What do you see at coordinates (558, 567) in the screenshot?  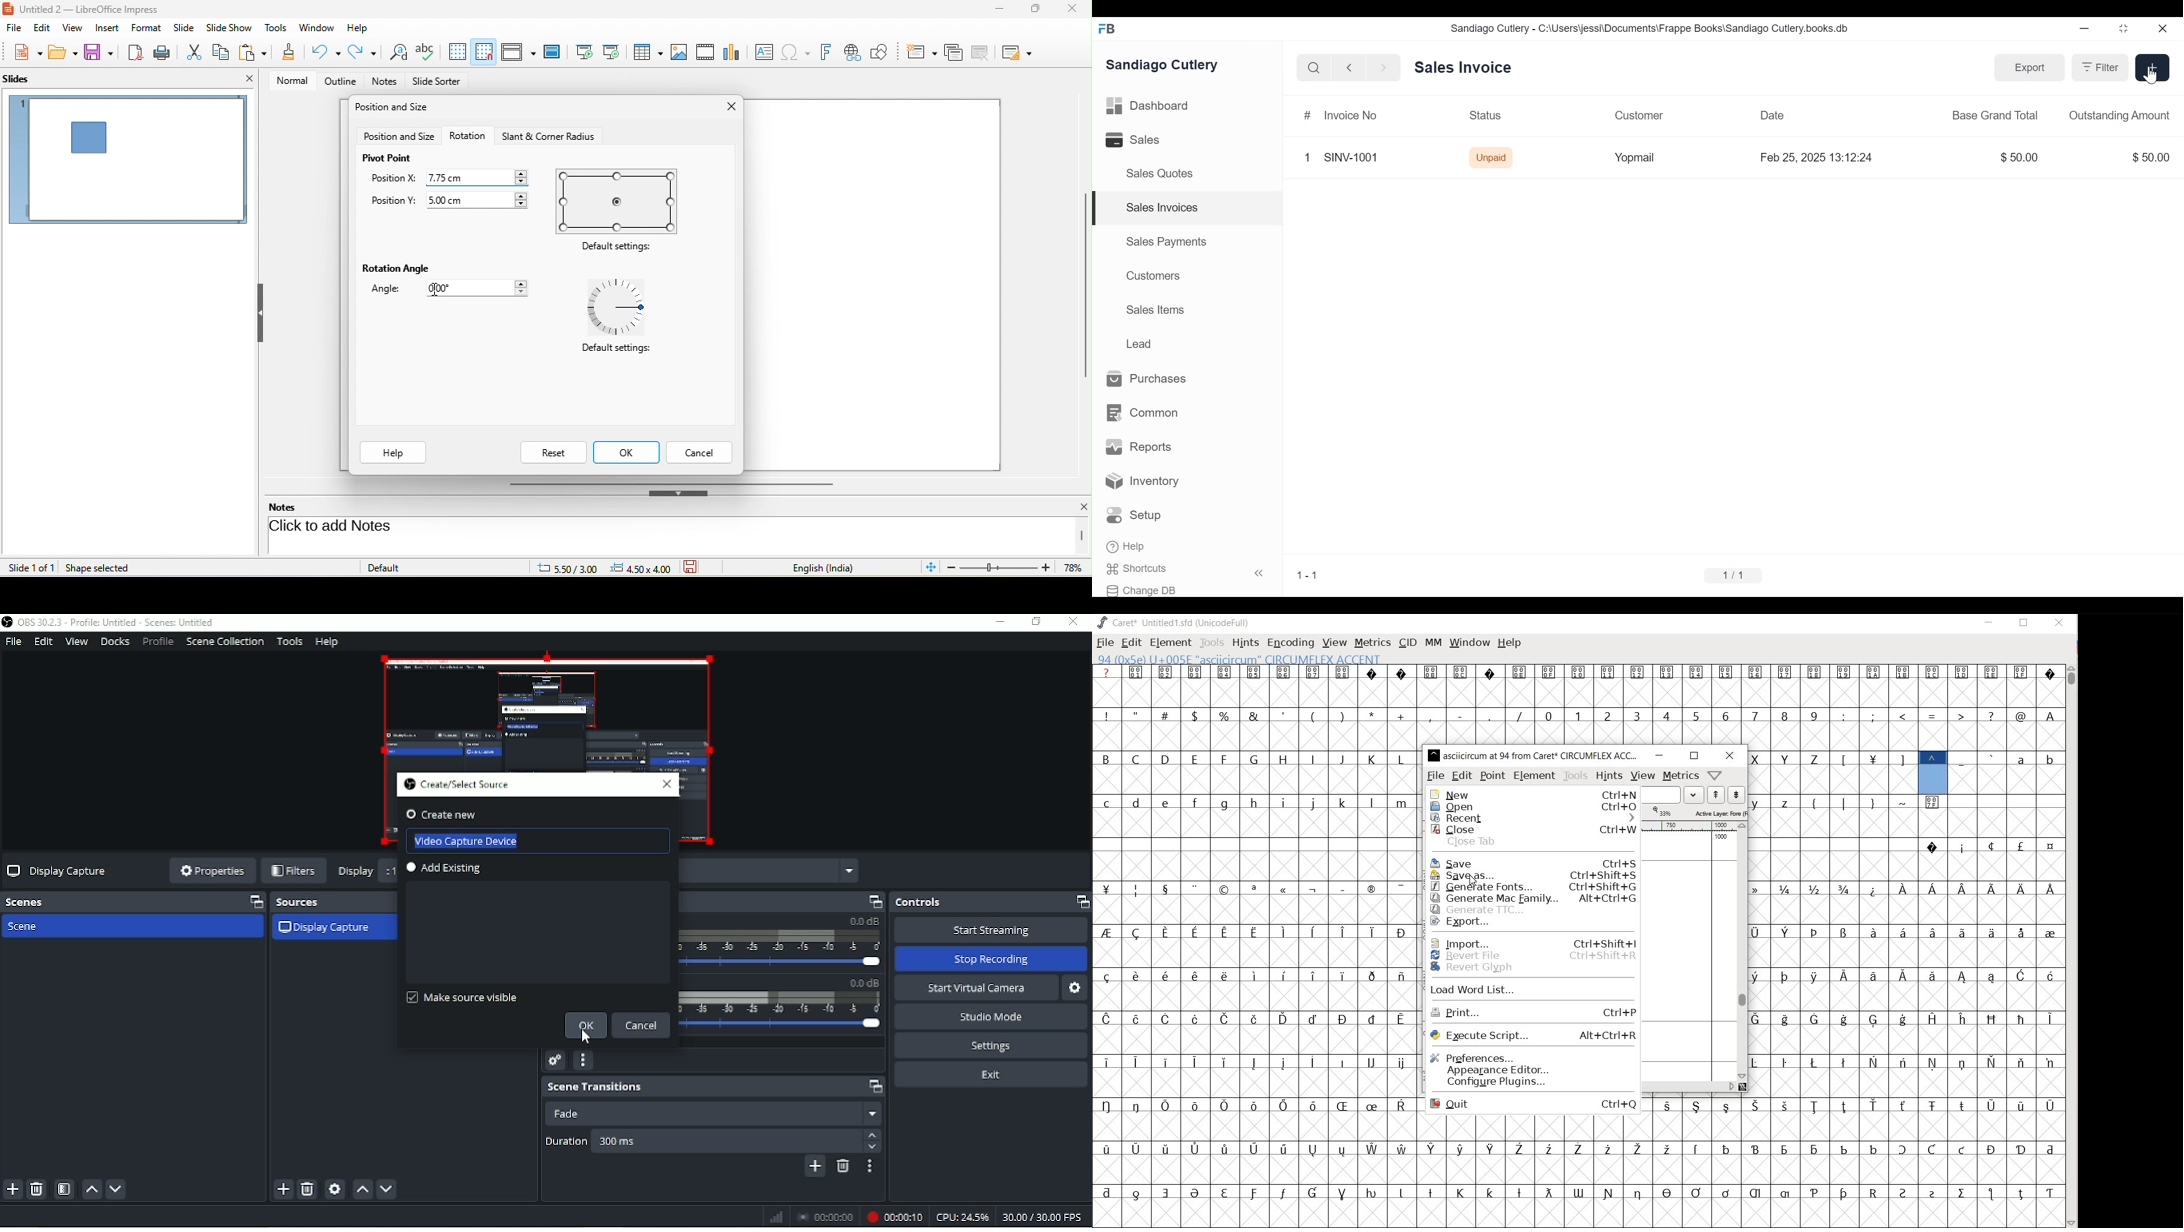 I see `cursor position-5.50/3.00` at bounding box center [558, 567].